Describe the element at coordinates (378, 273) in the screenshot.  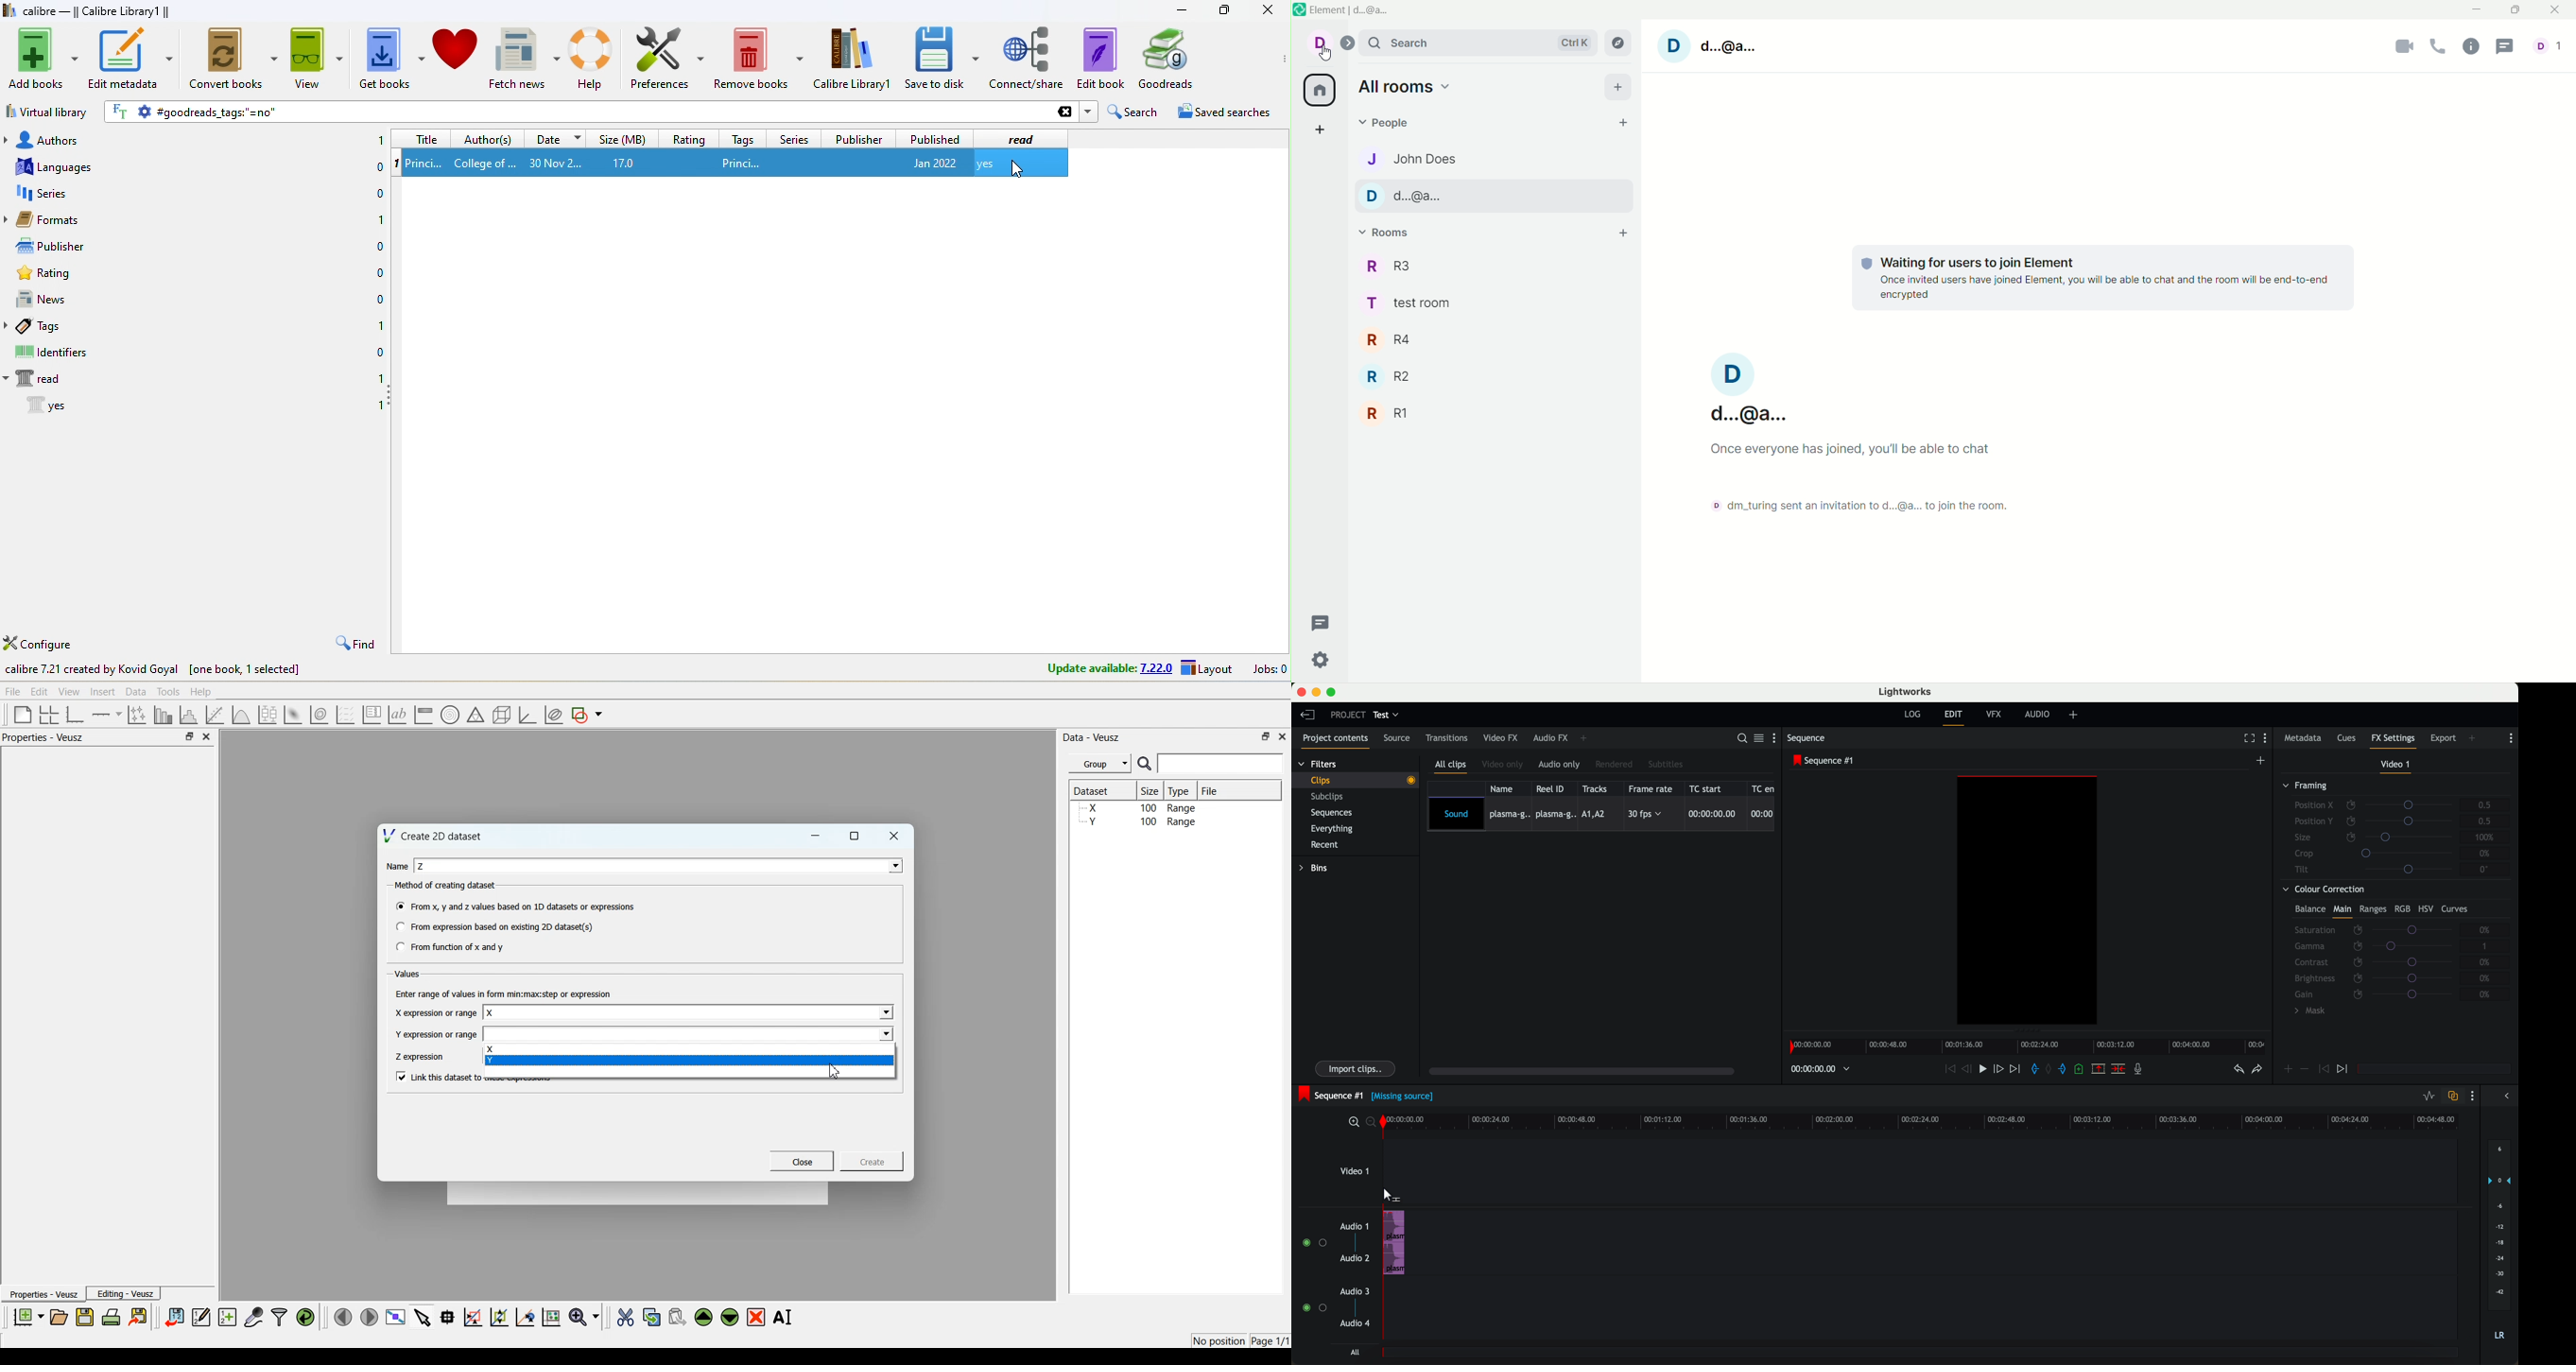
I see `0` at that location.